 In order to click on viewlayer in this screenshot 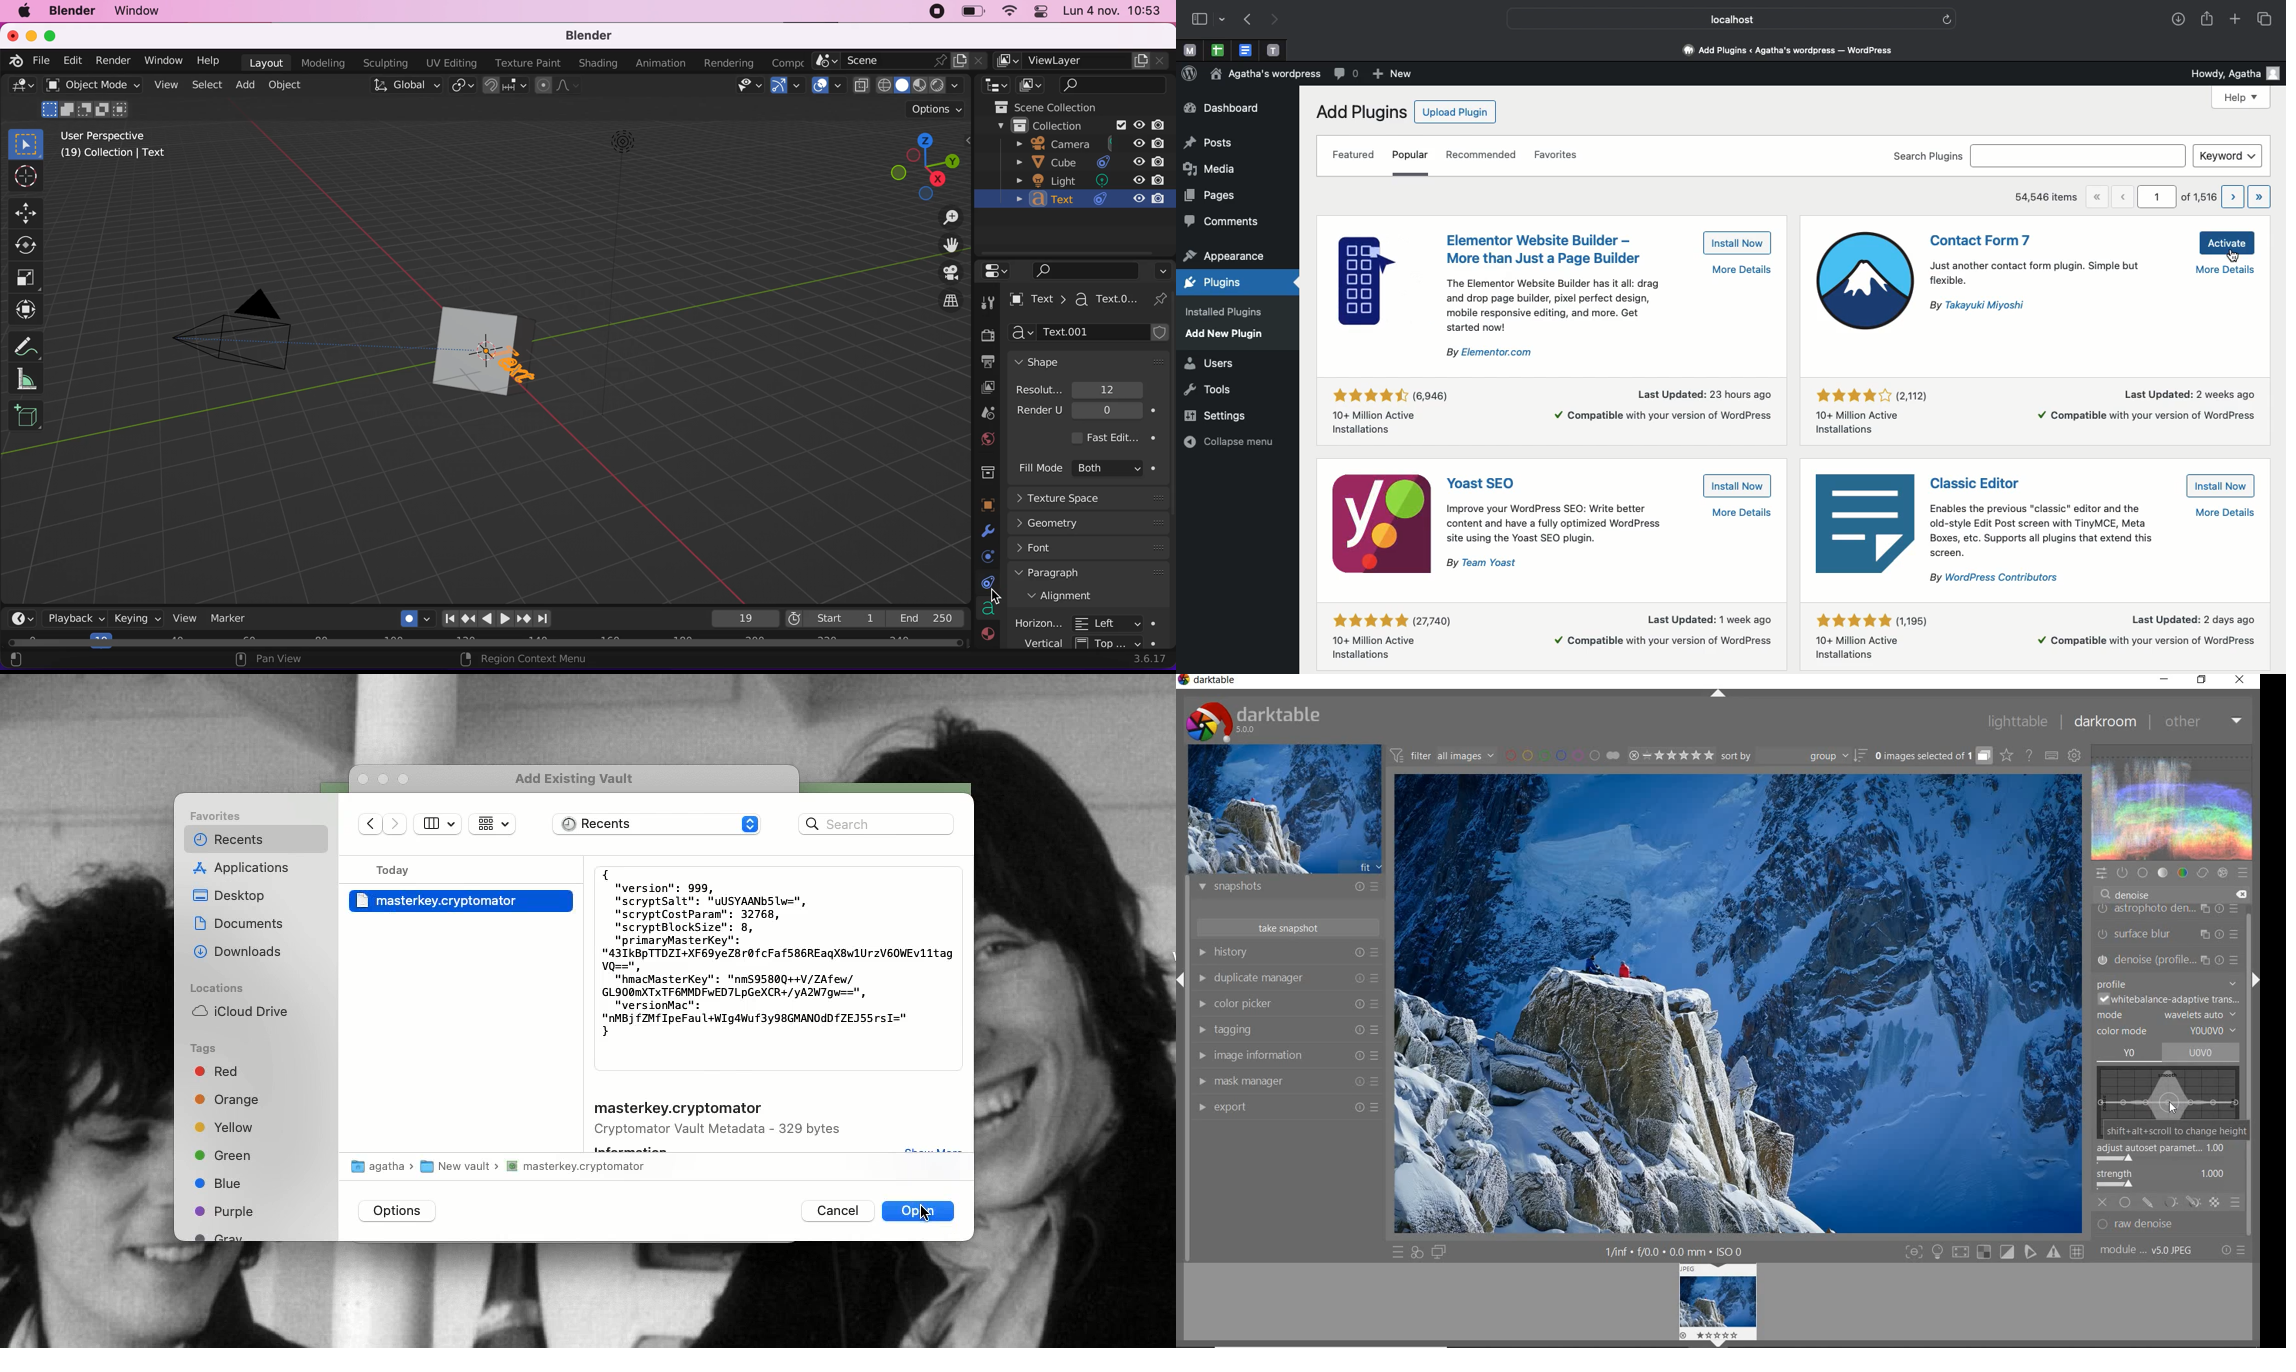, I will do `click(1080, 61)`.